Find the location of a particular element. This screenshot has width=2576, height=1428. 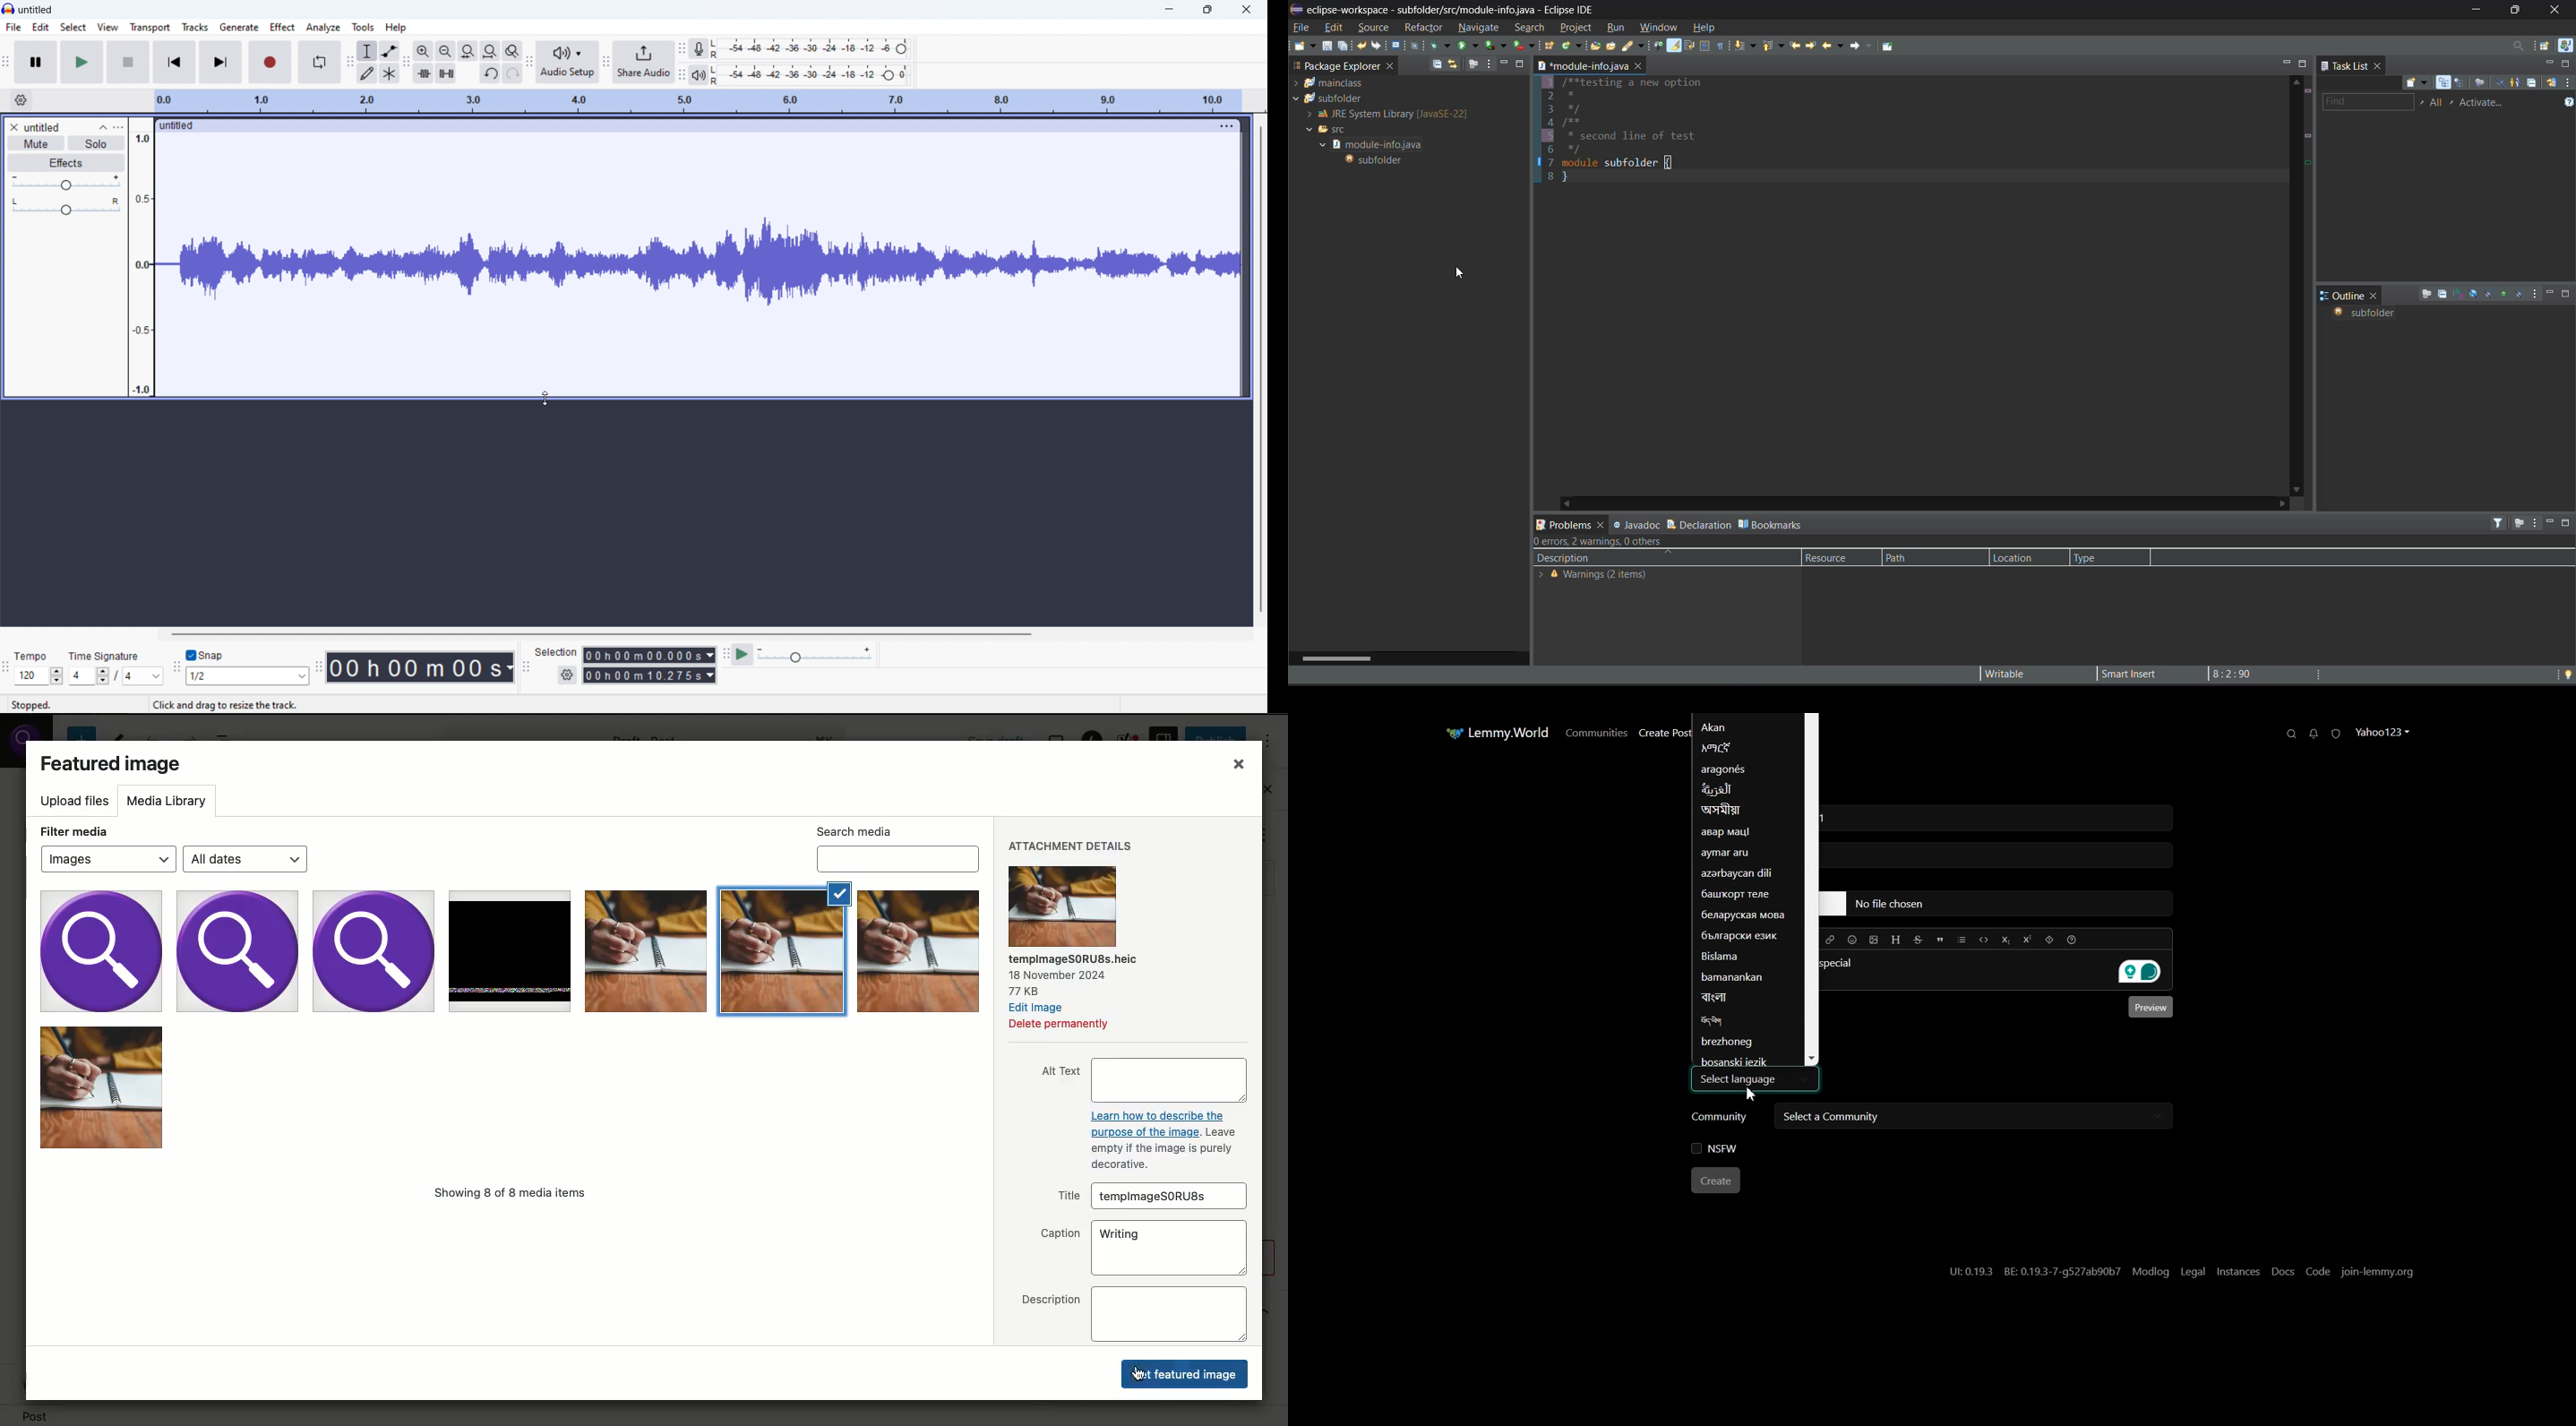

toggle zoom is located at coordinates (512, 51).